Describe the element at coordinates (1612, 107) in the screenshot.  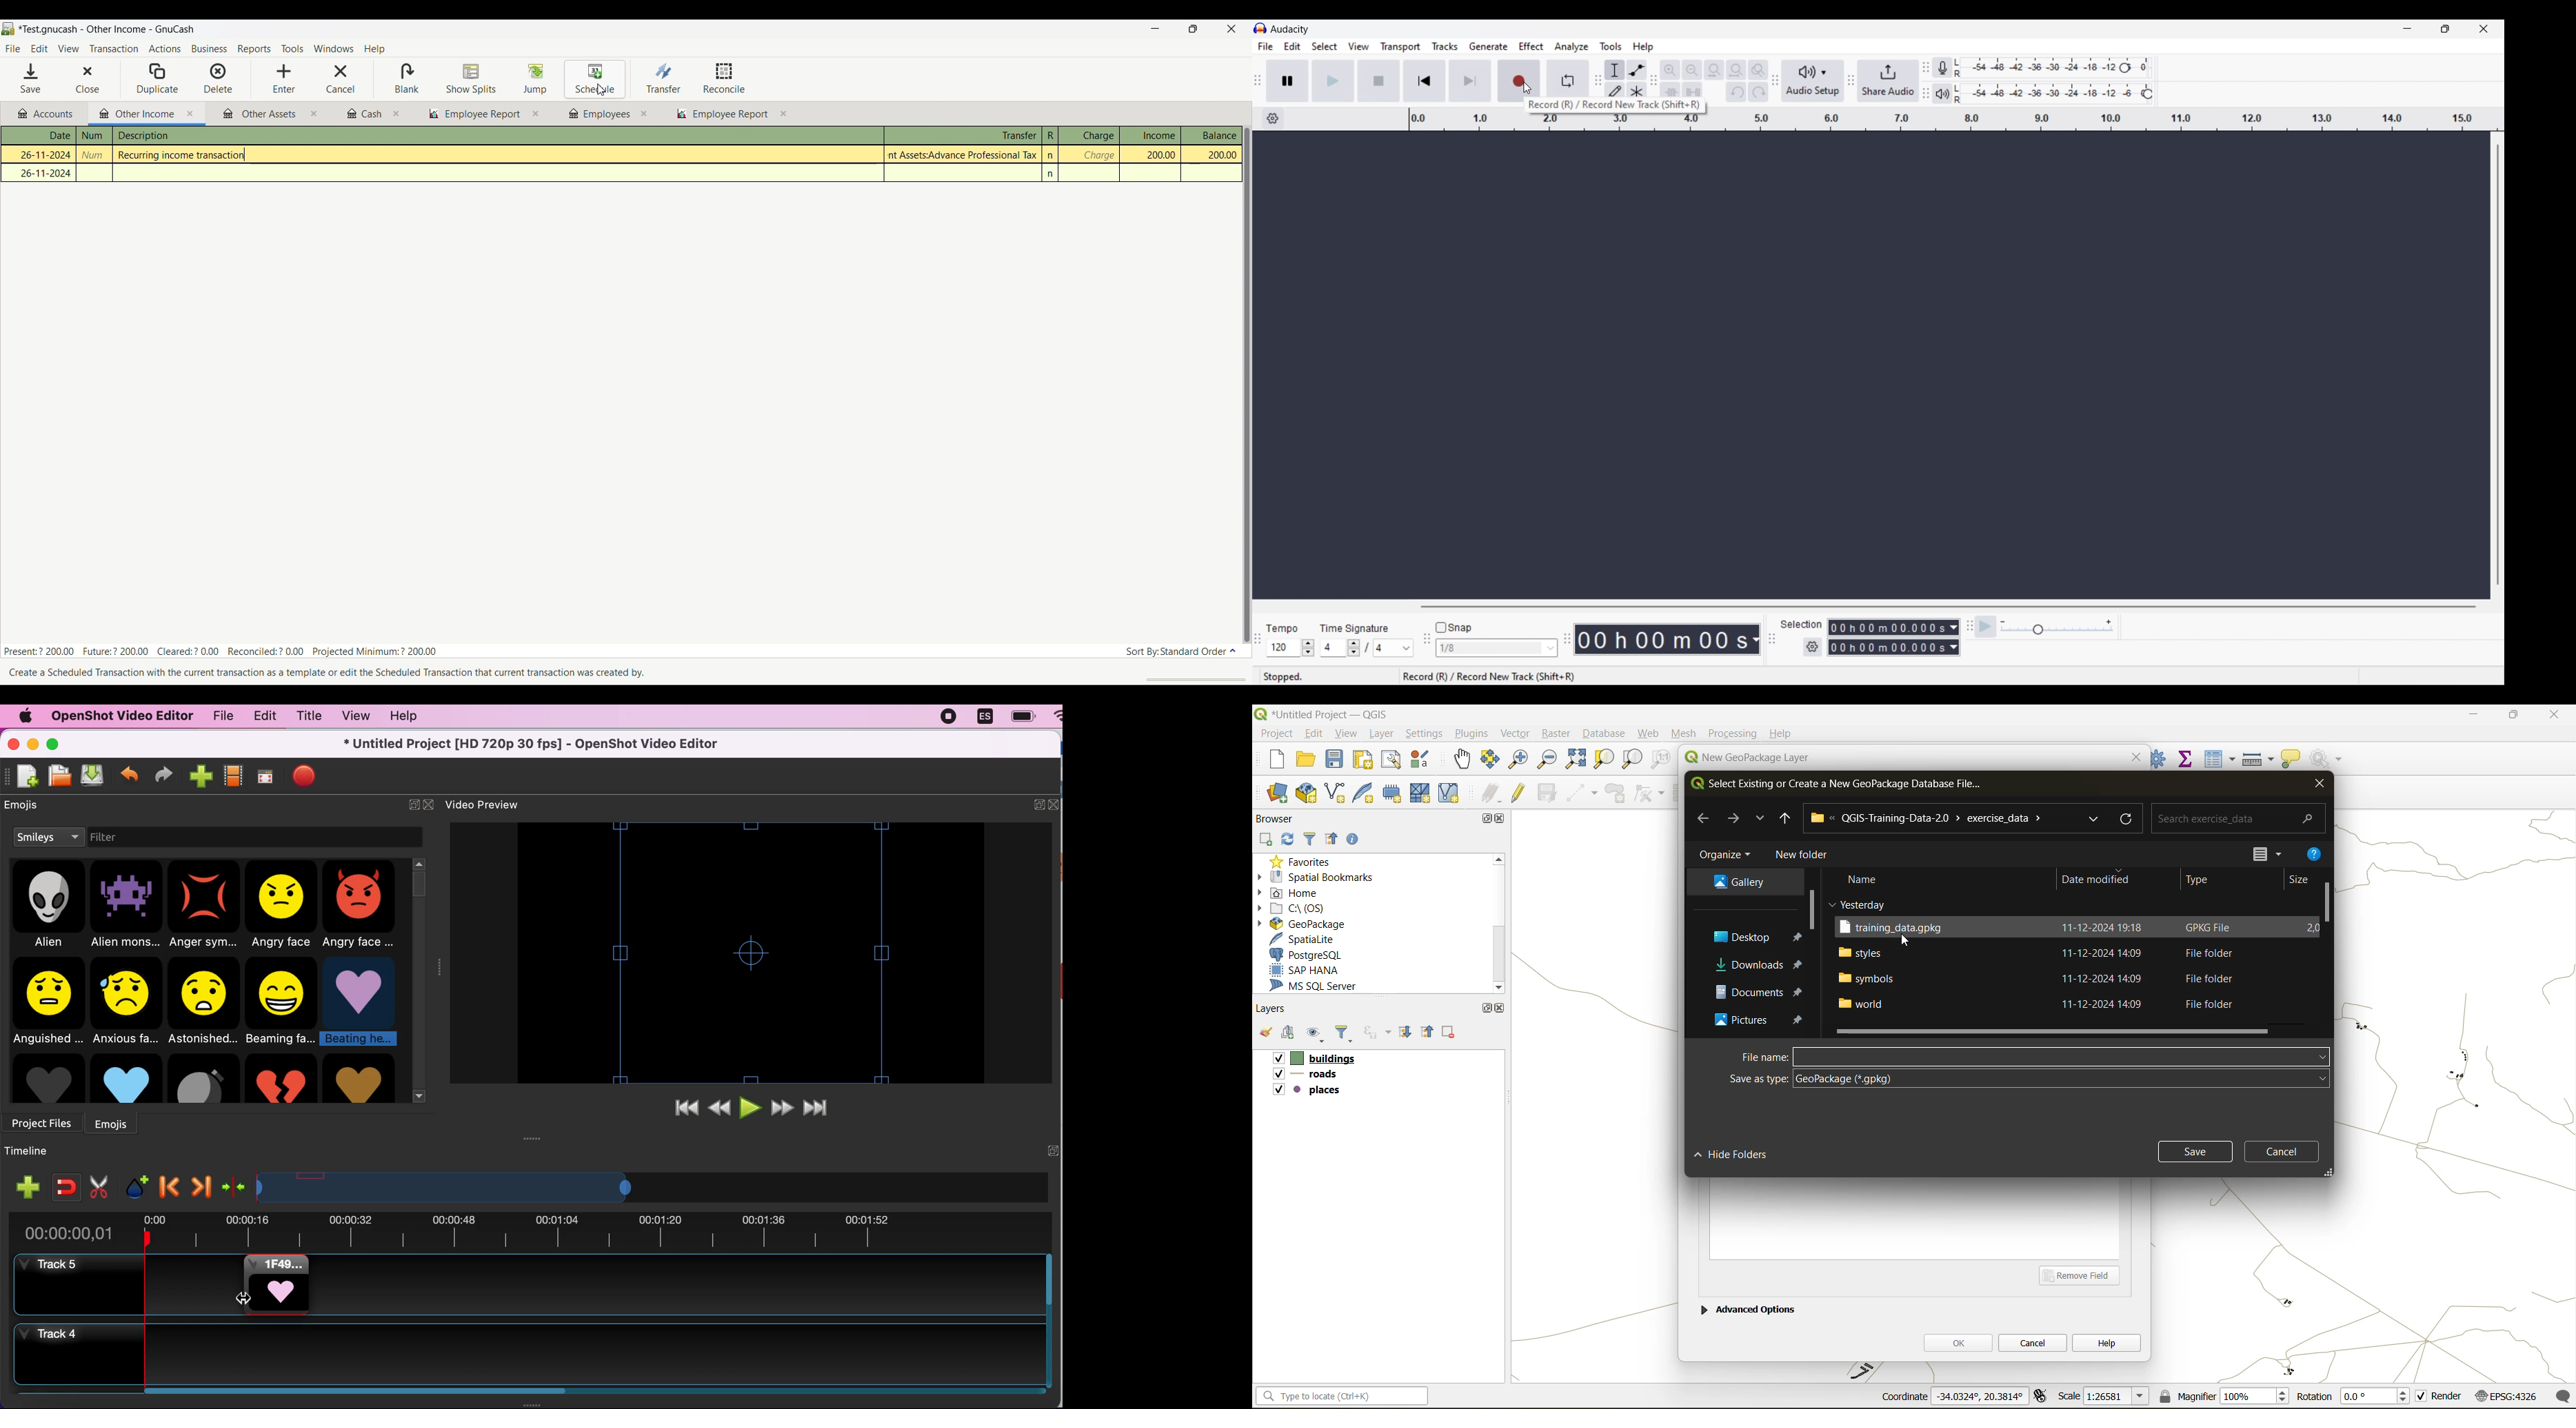
I see `Description of current selection` at that location.